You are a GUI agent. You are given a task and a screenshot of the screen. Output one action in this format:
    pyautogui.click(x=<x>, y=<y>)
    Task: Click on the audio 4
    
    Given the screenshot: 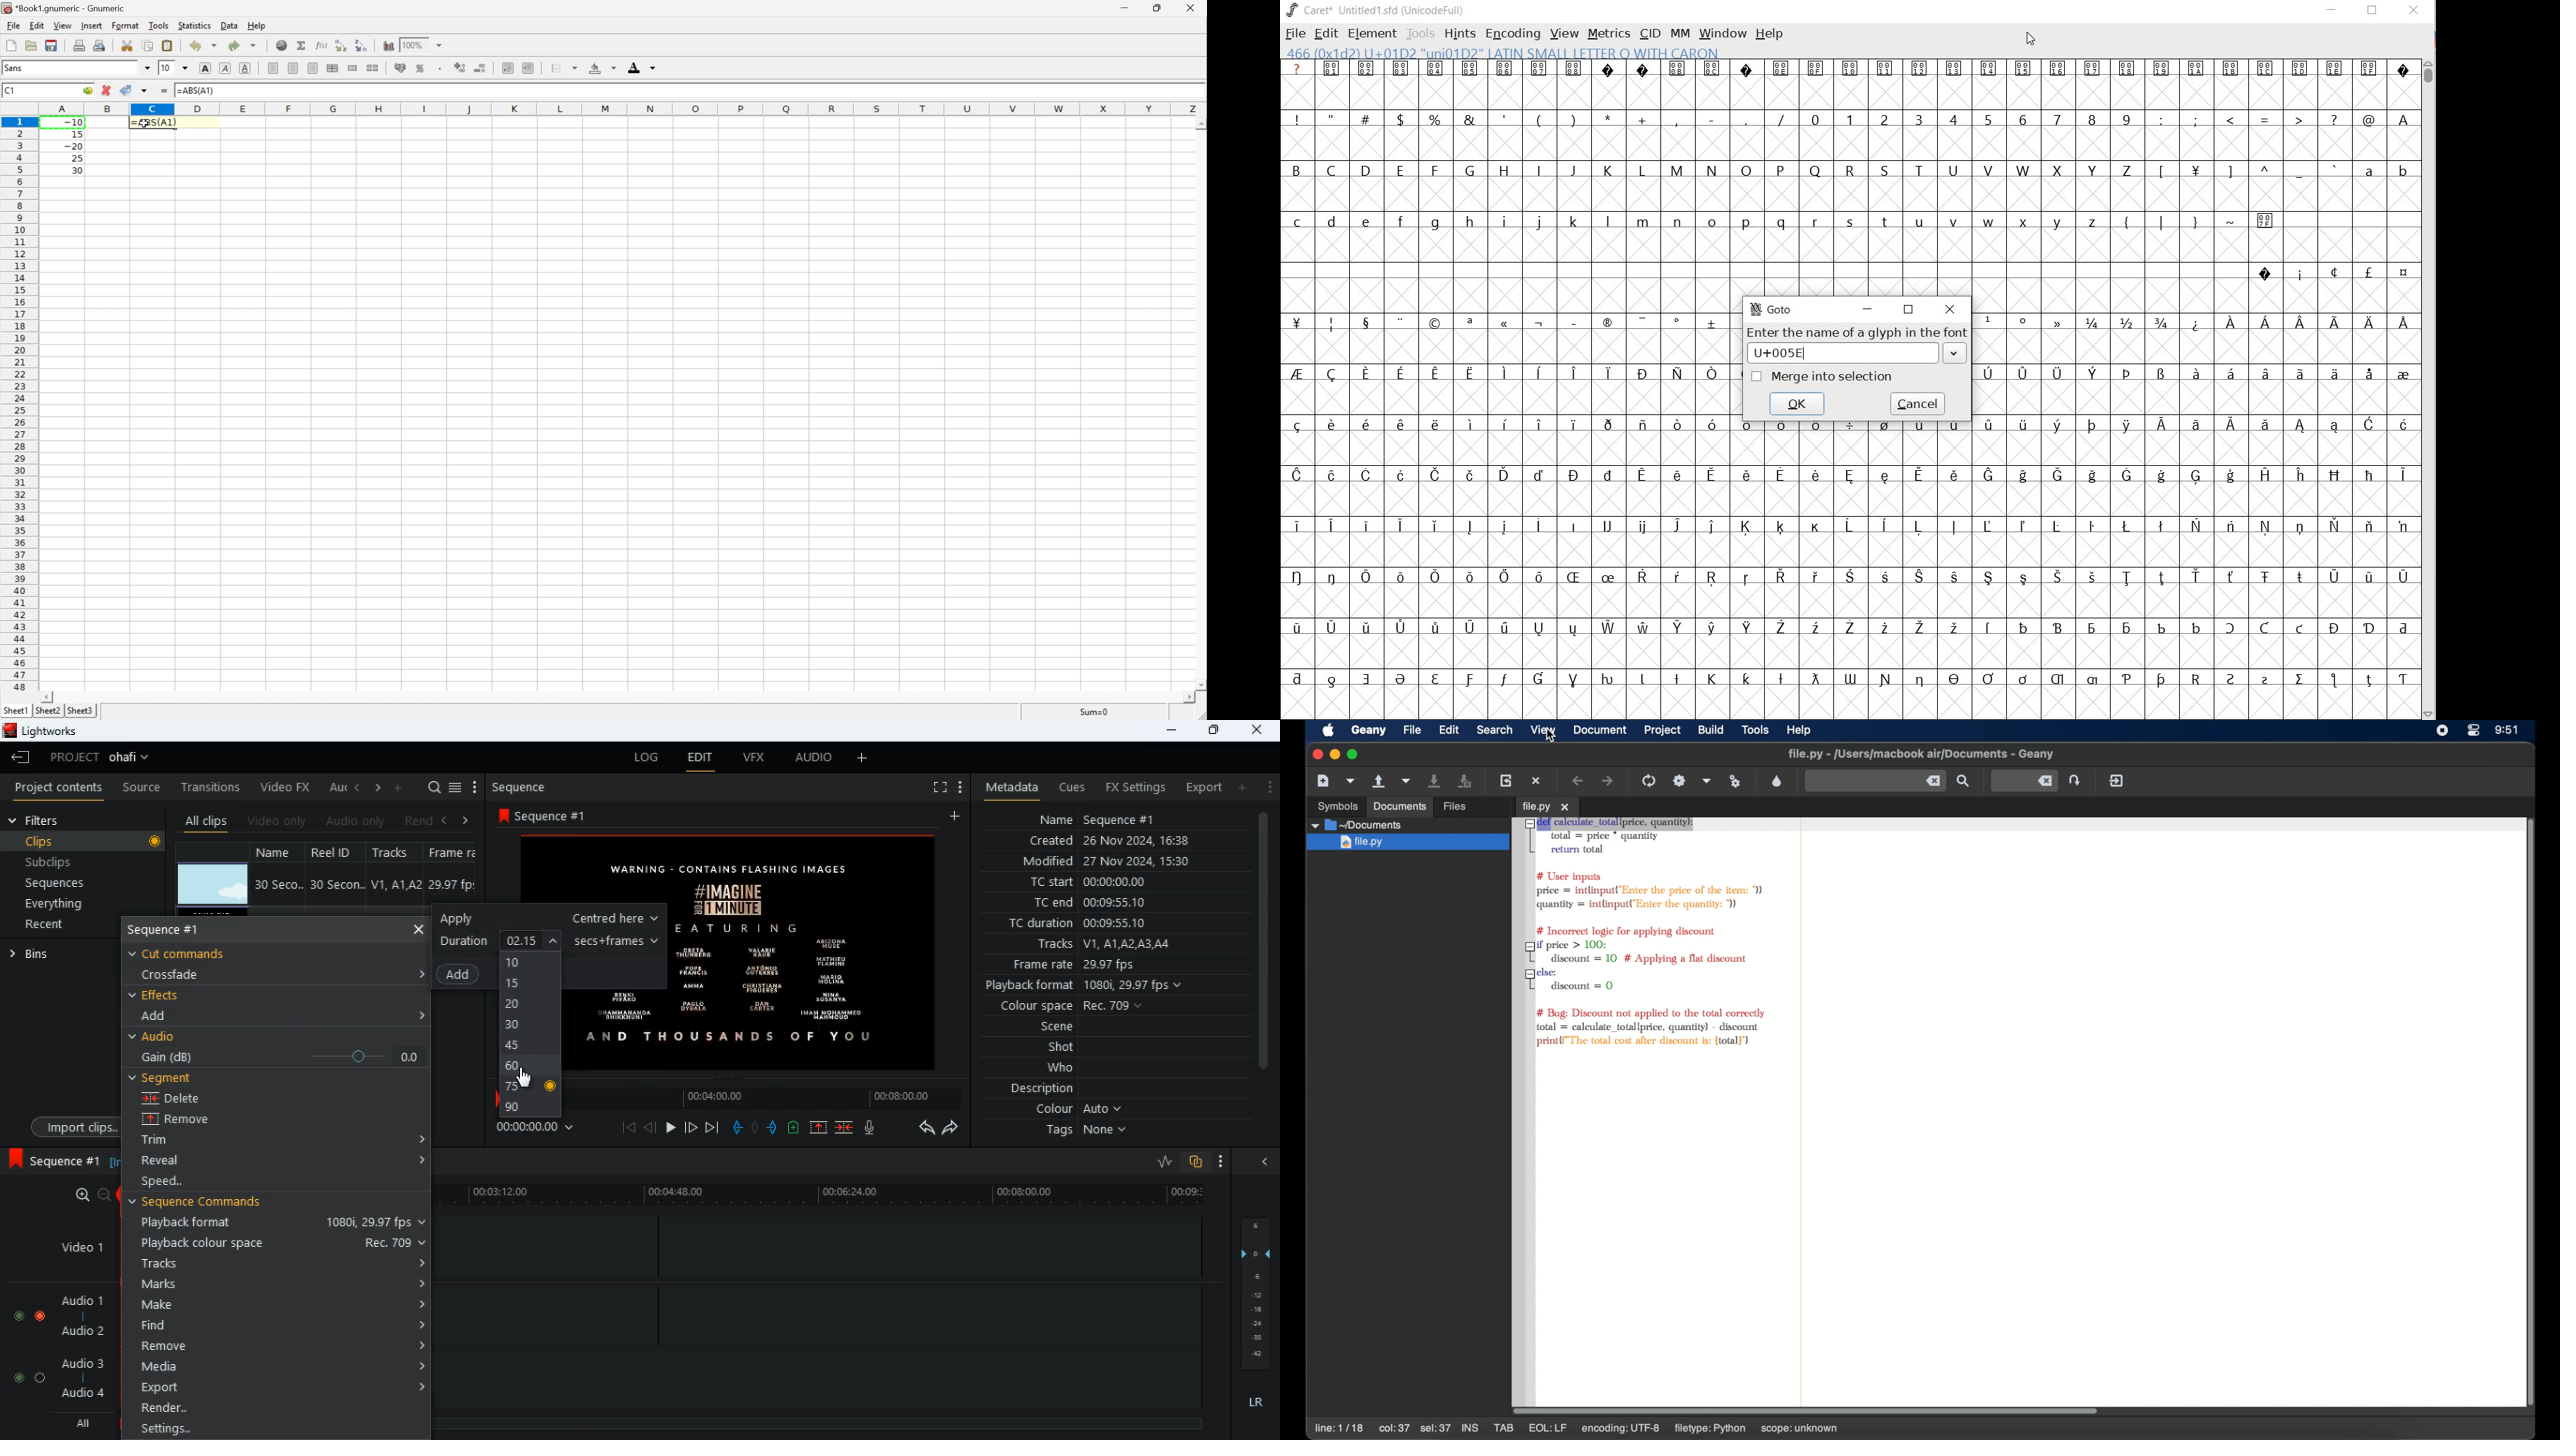 What is the action you would take?
    pyautogui.click(x=81, y=1396)
    